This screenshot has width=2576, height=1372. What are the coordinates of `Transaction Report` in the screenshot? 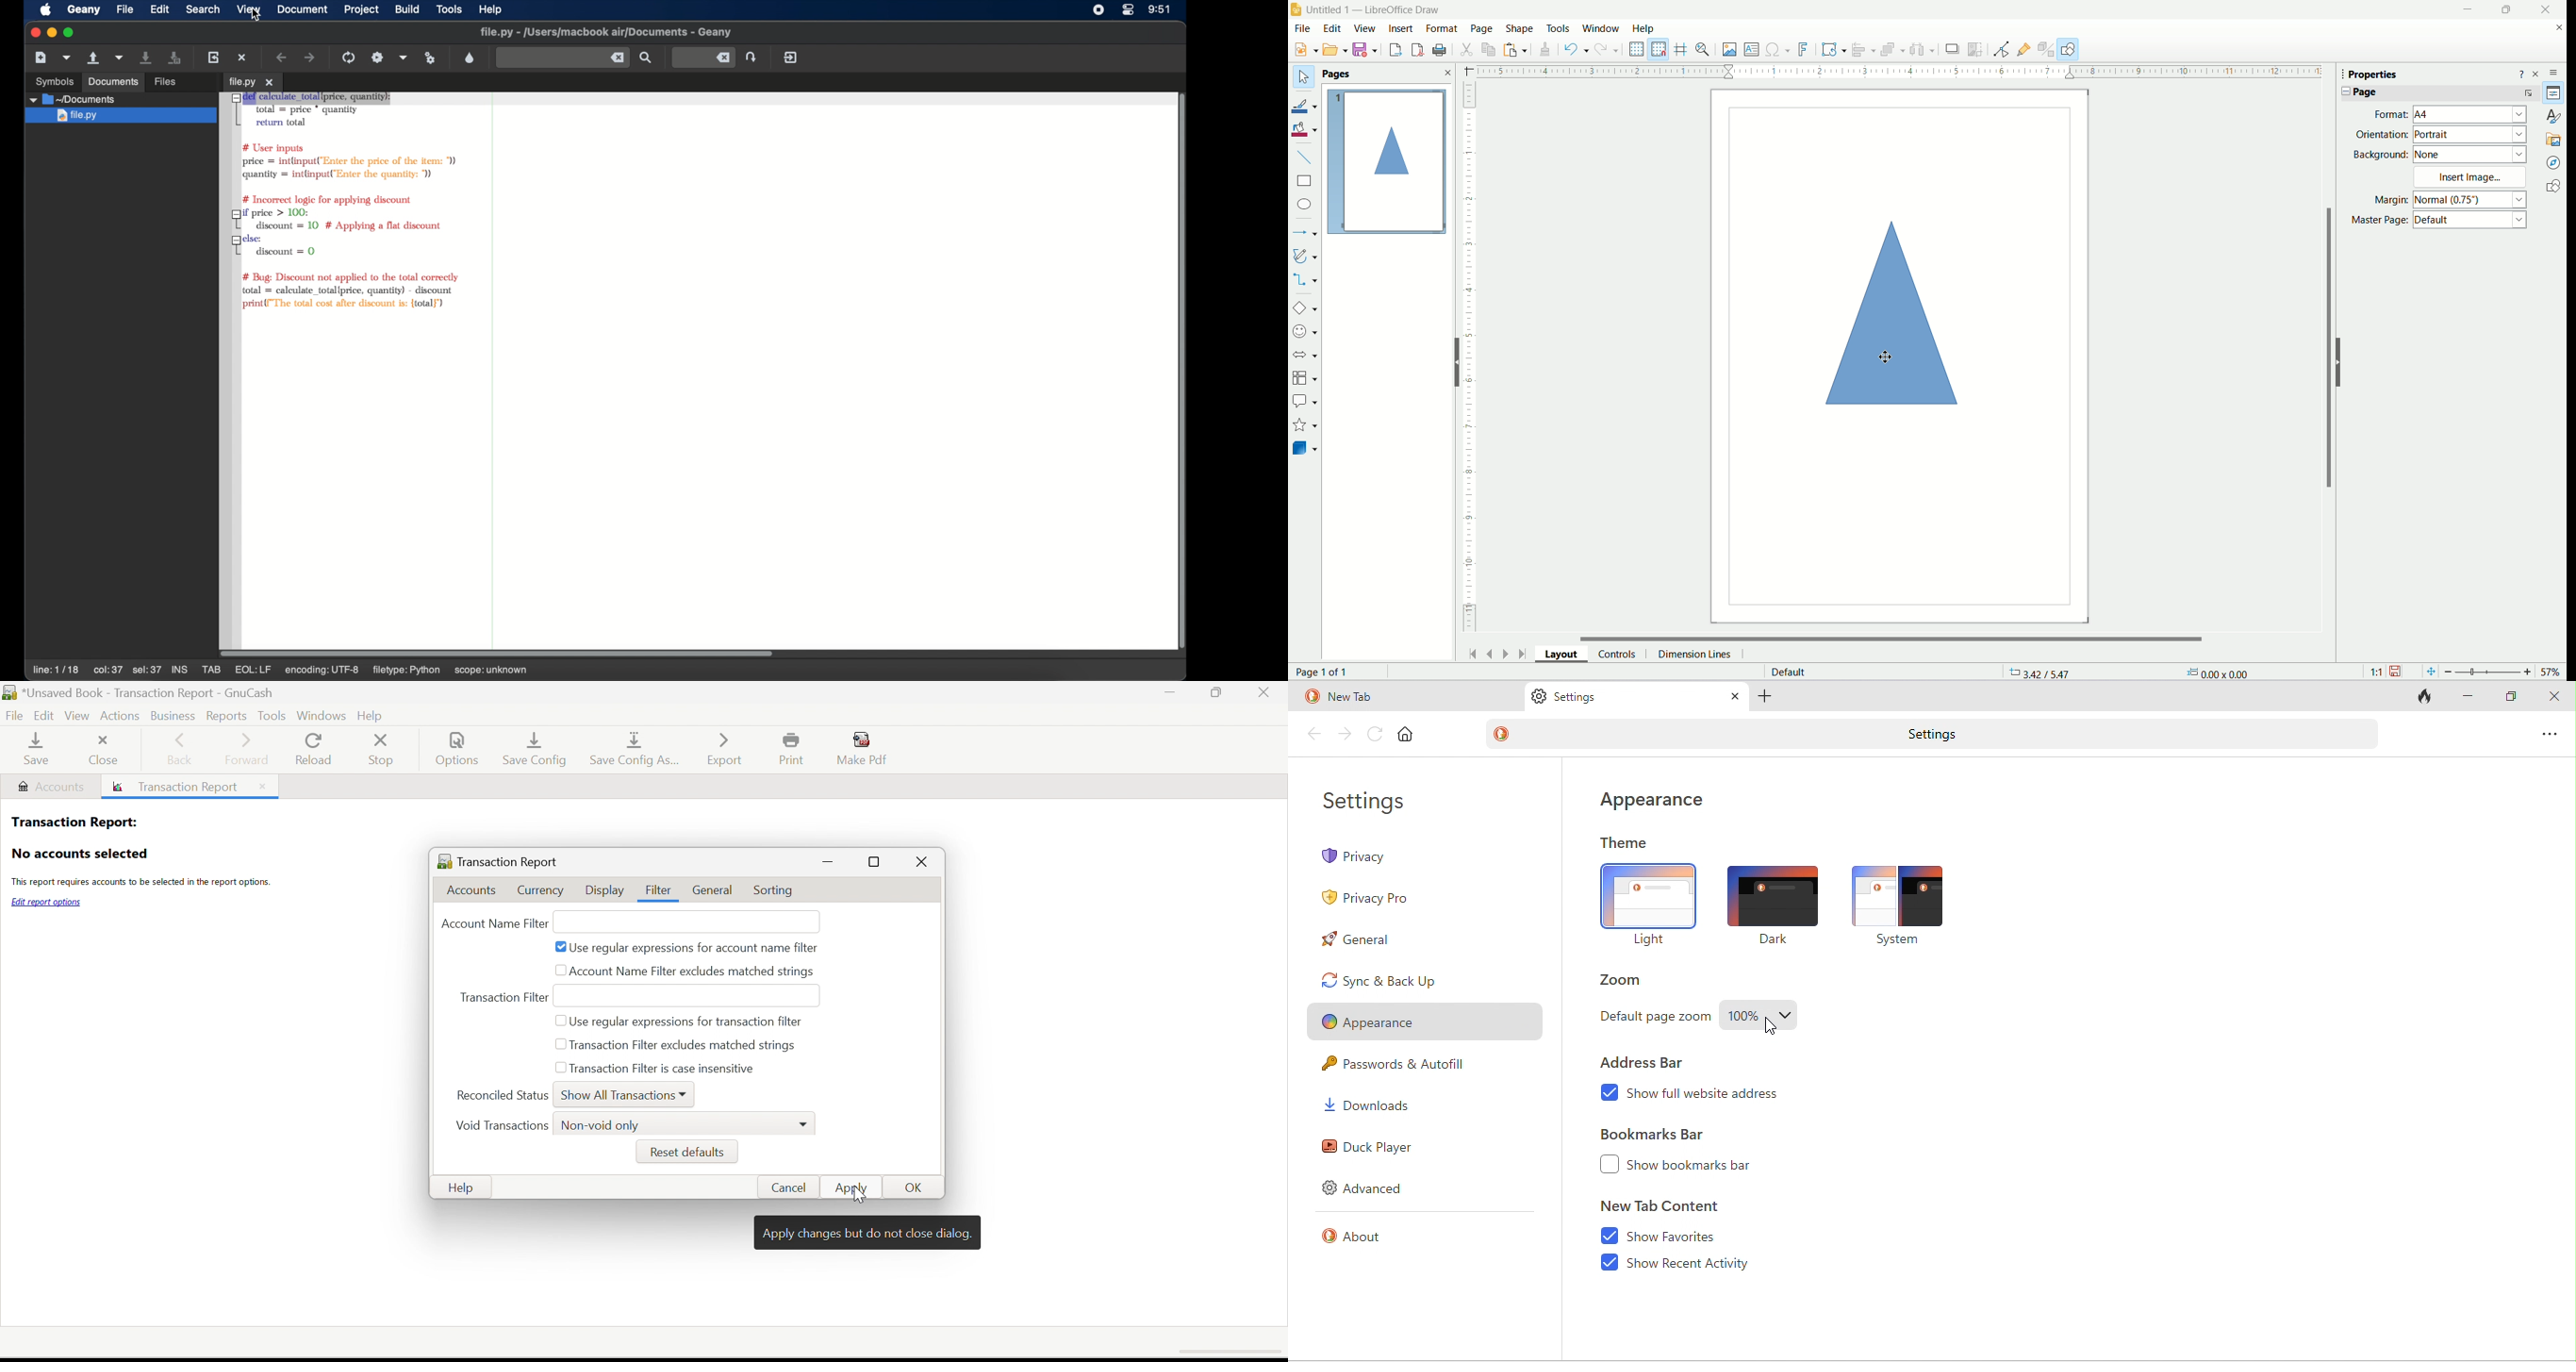 It's located at (498, 860).